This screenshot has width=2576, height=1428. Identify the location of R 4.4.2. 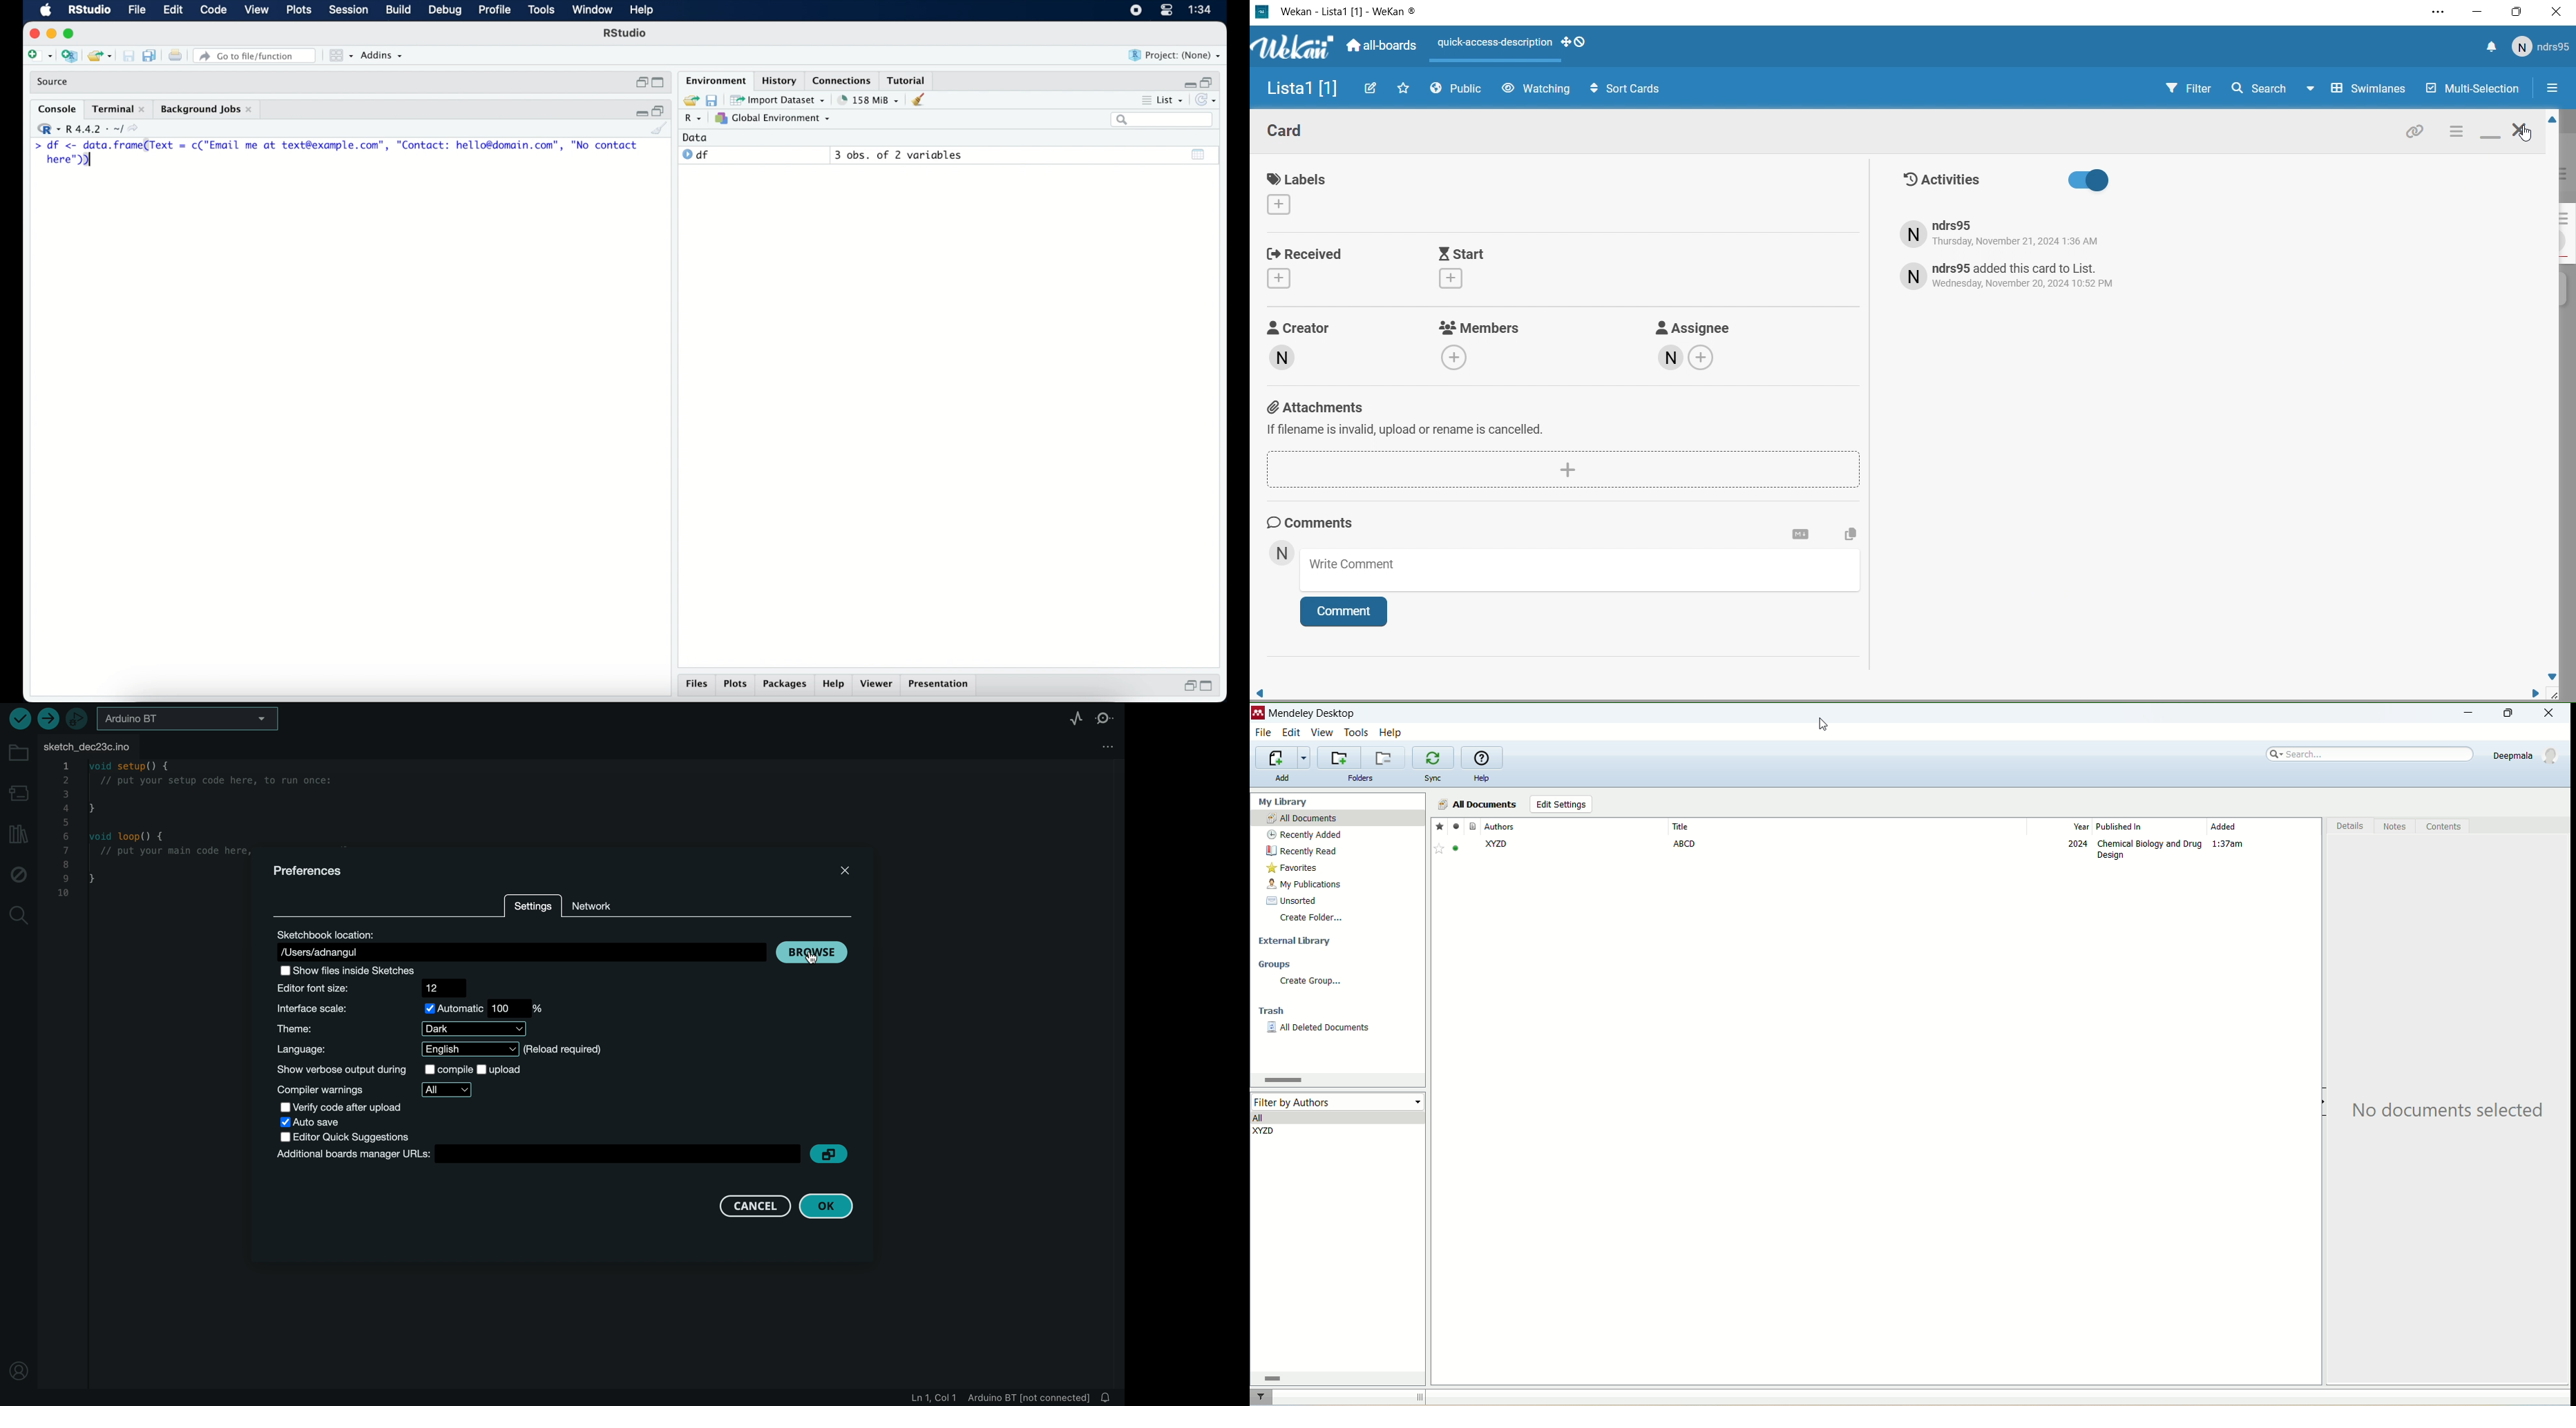
(91, 129).